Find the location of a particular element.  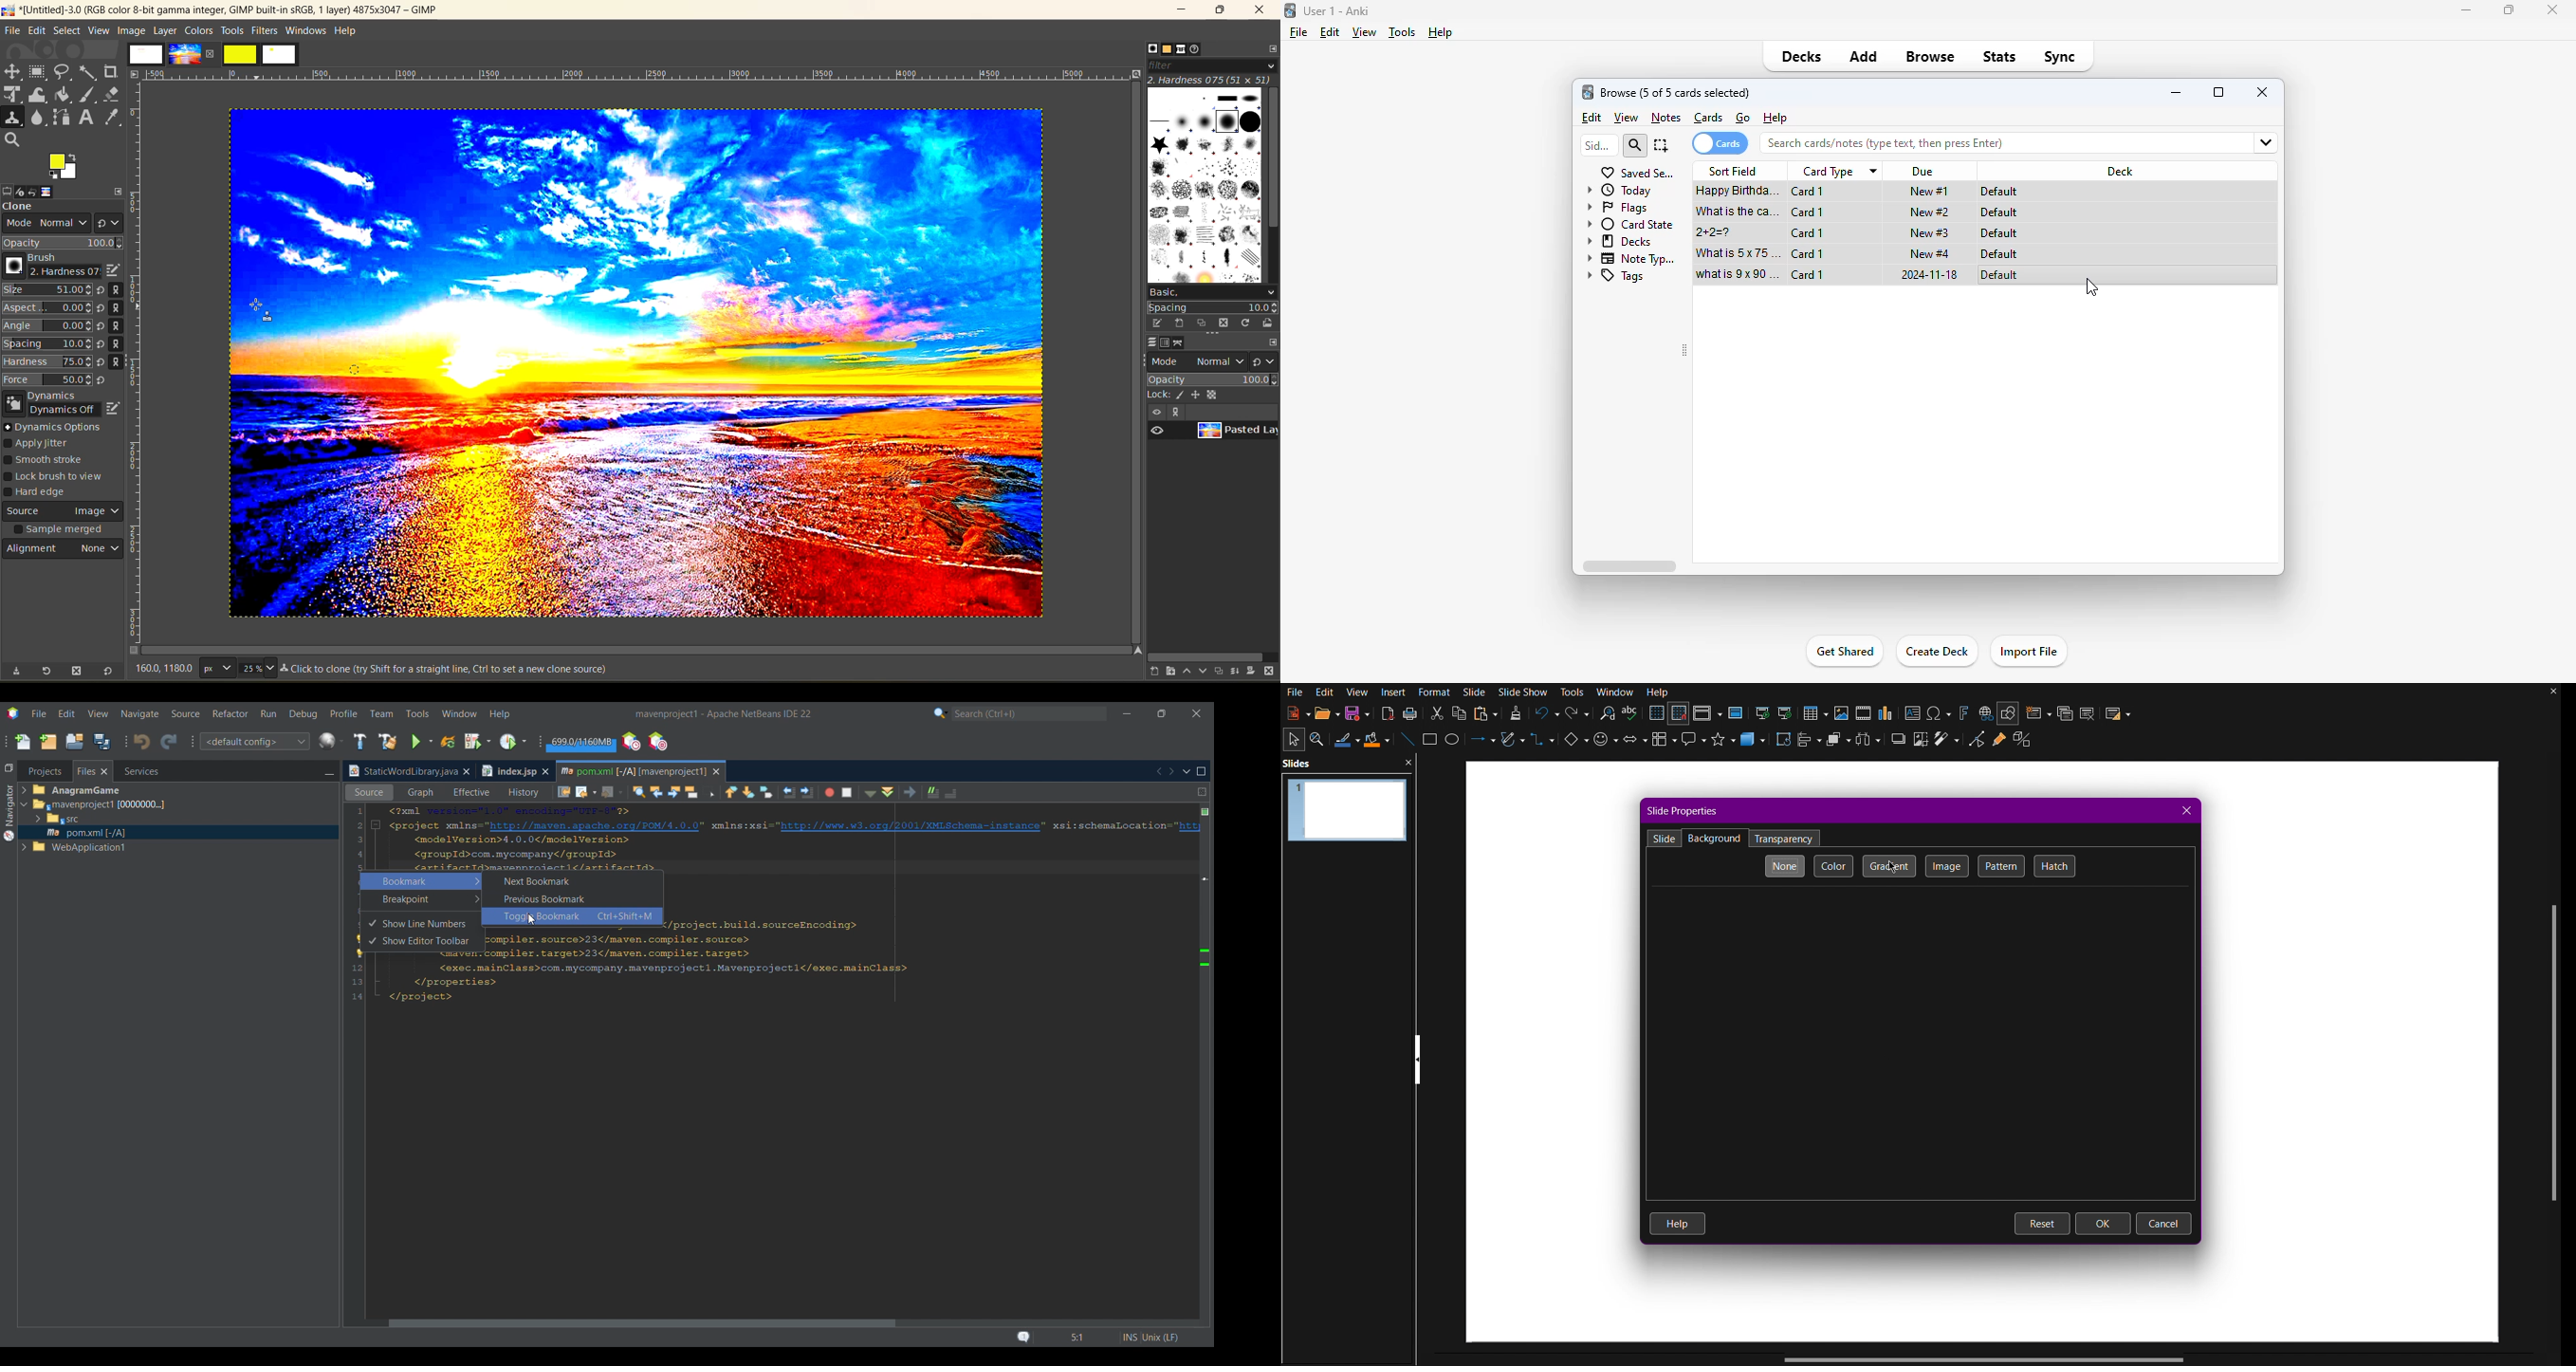

tools is located at coordinates (232, 31).